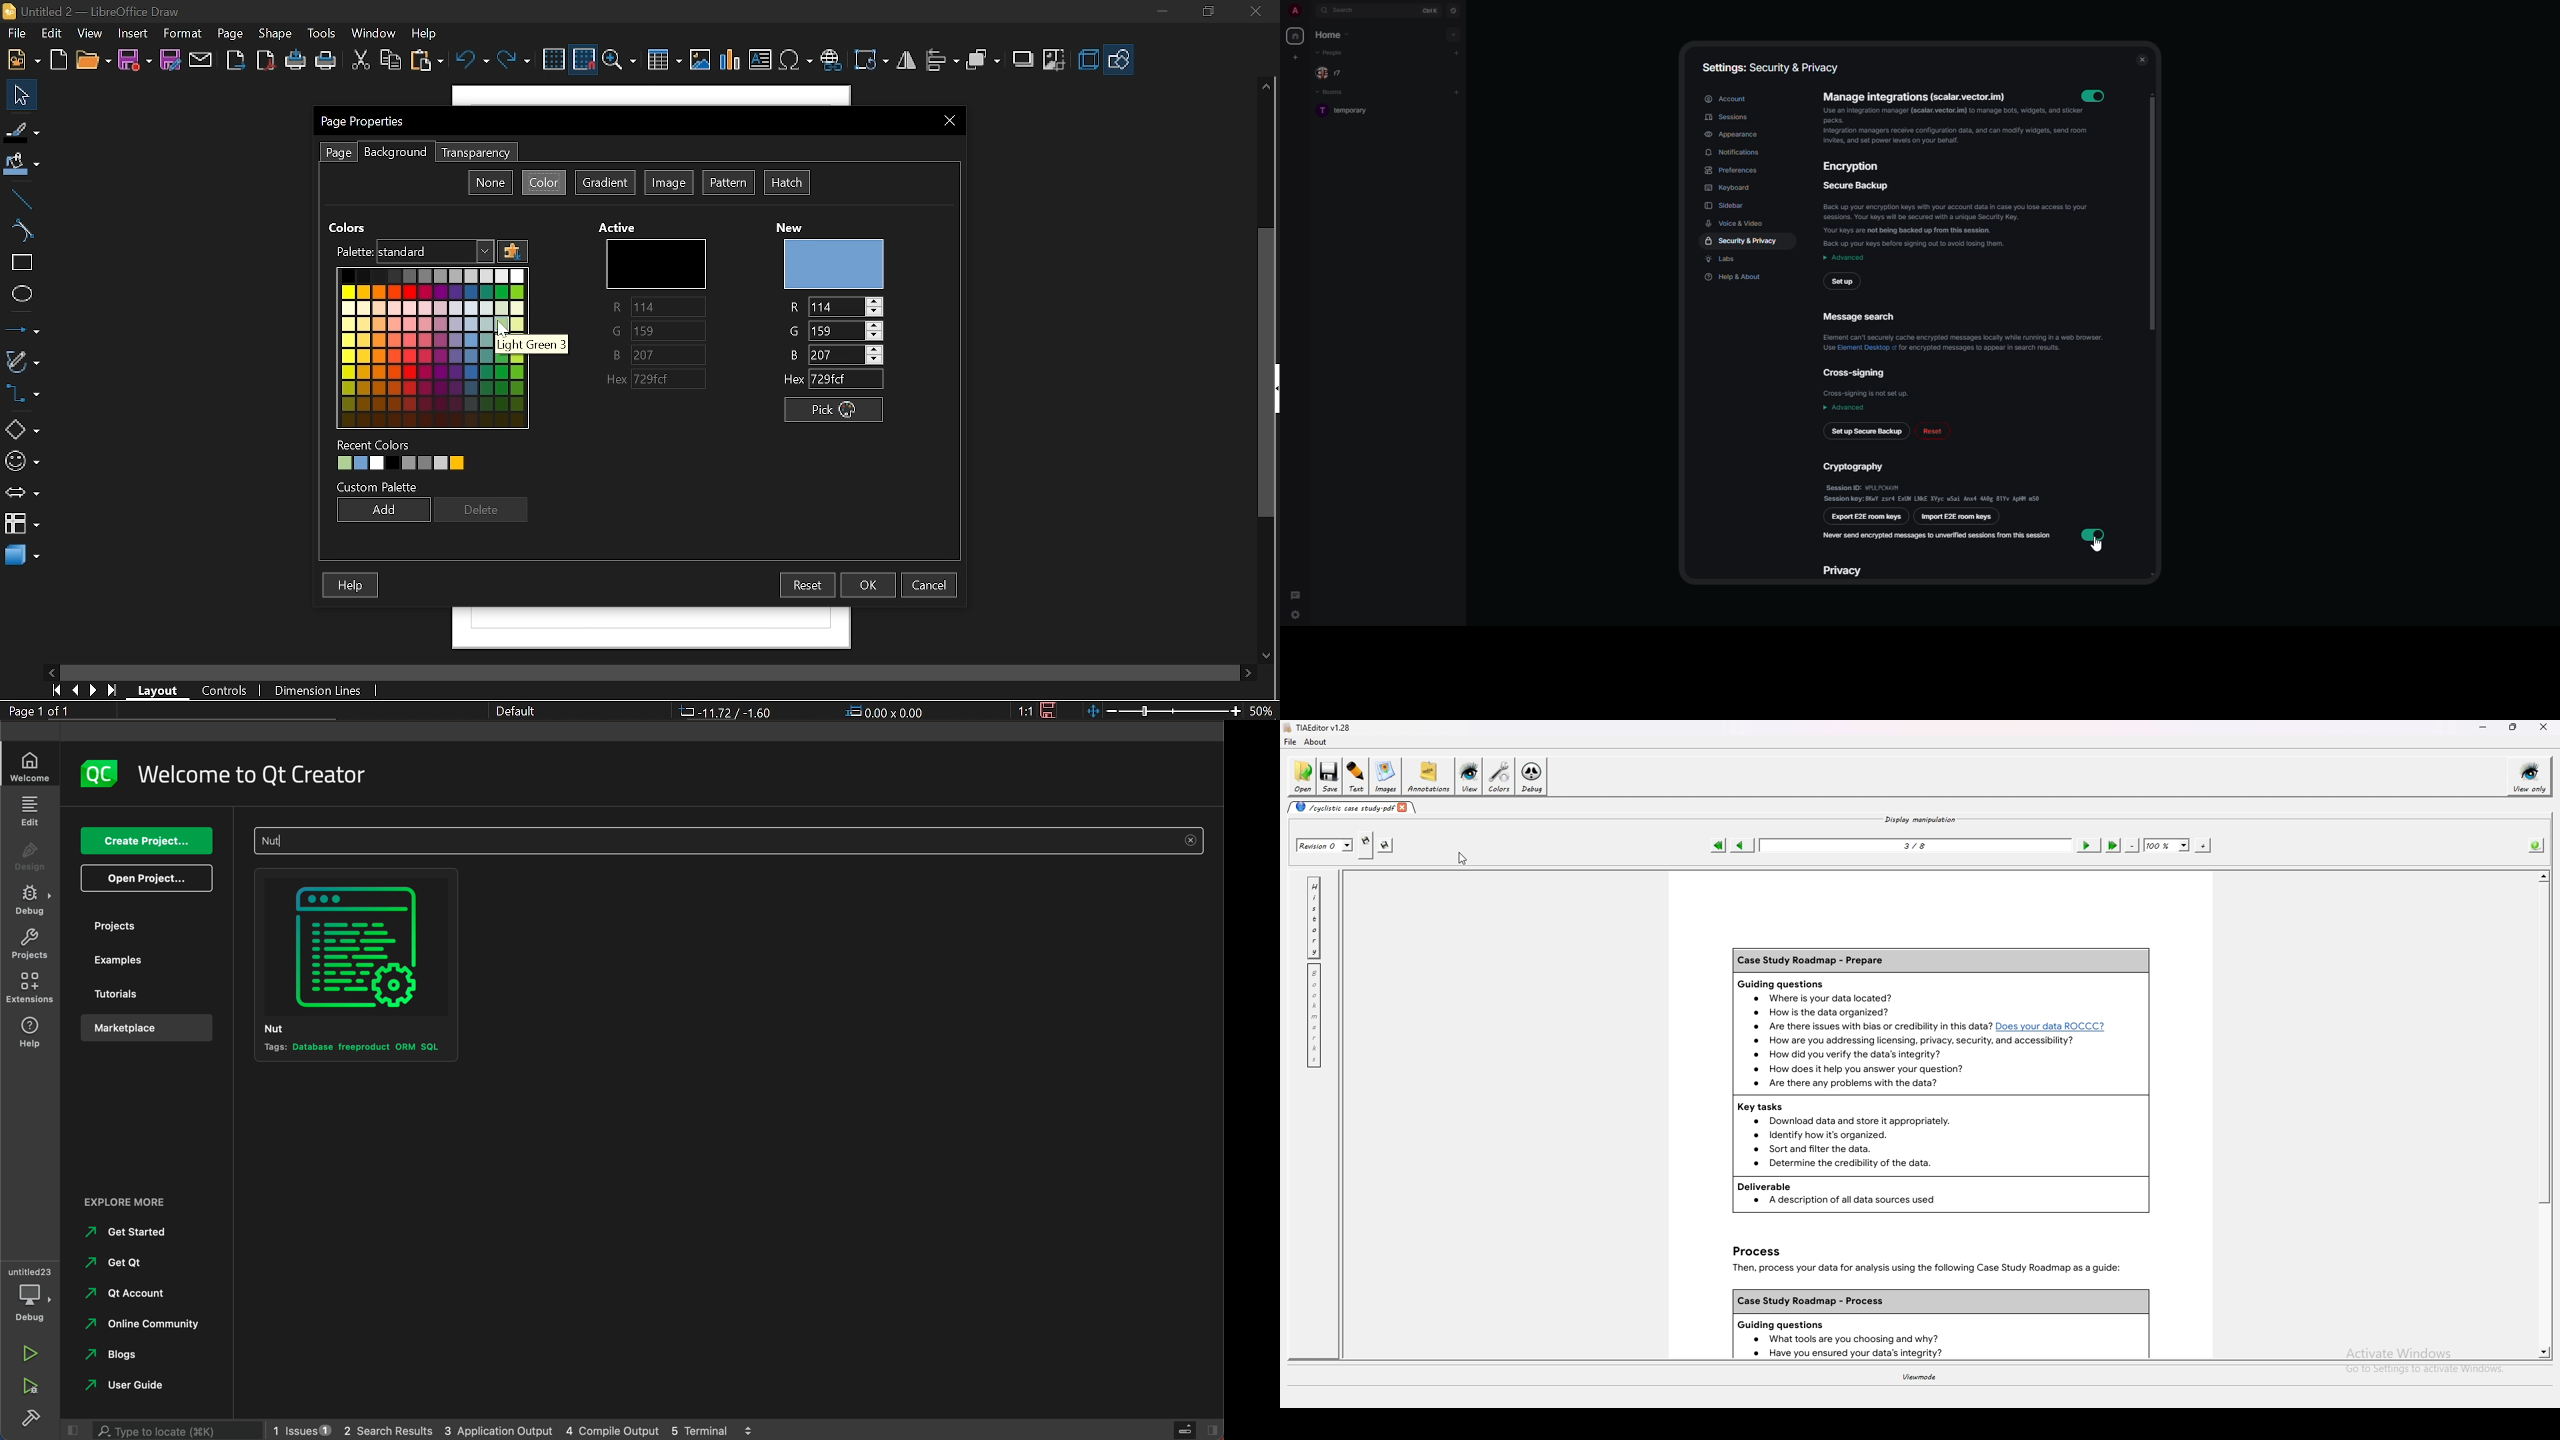 Image resolution: width=2576 pixels, height=1456 pixels. What do you see at coordinates (1258, 14) in the screenshot?
I see `CLose` at bounding box center [1258, 14].